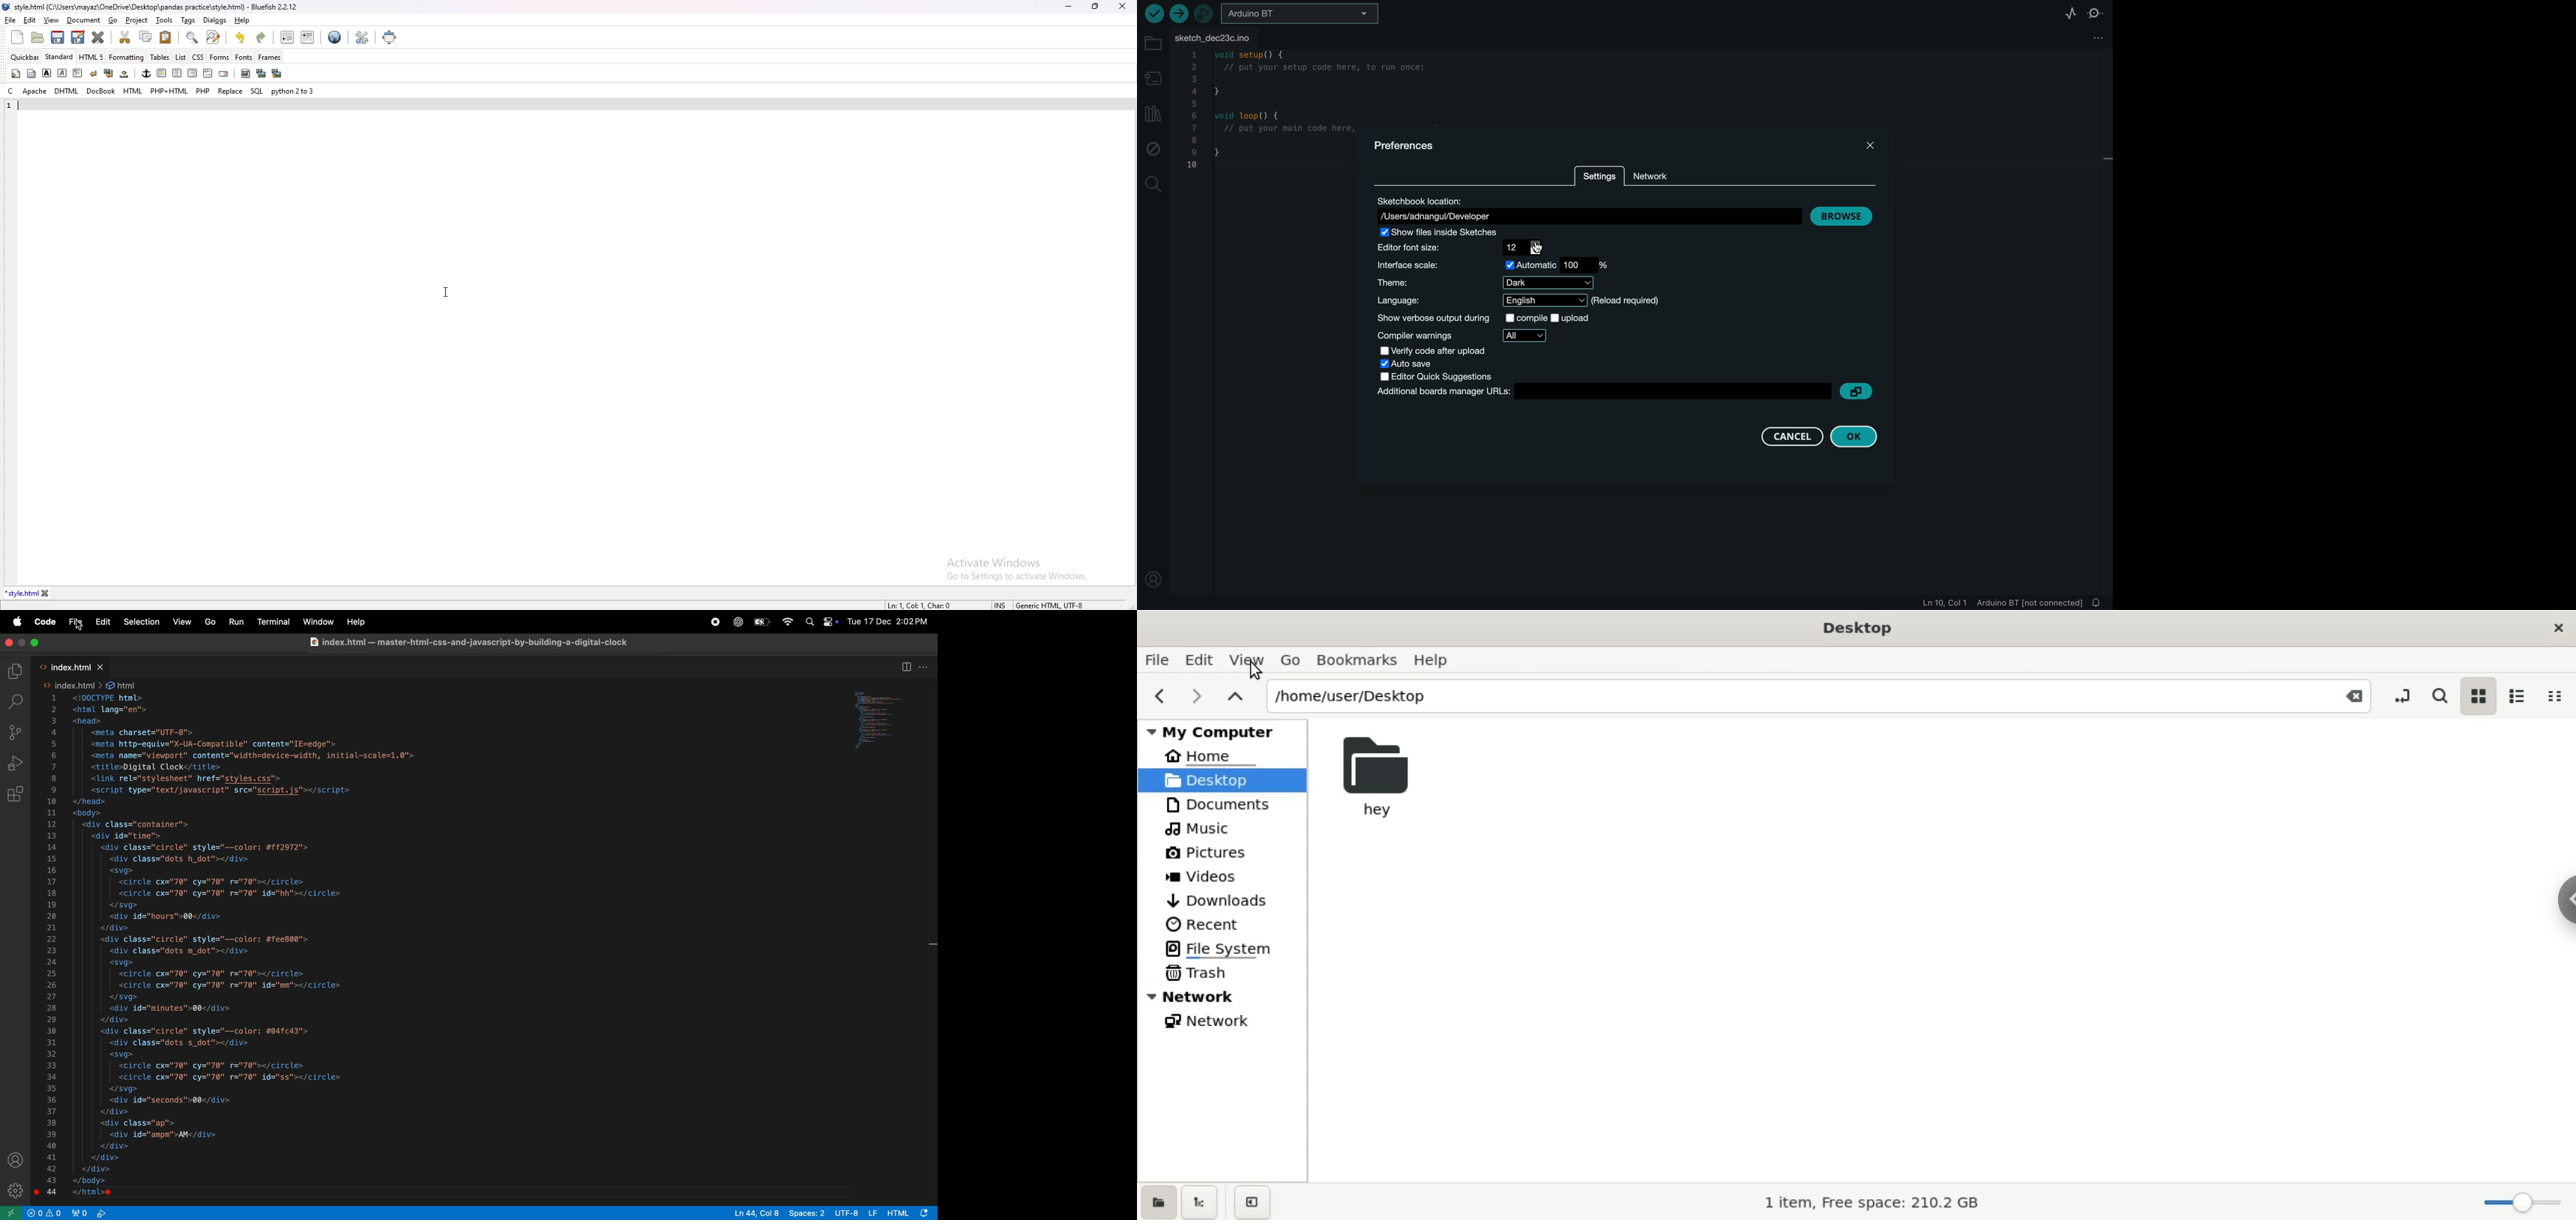 The height and width of the screenshot is (1232, 2576). Describe the element at coordinates (35, 91) in the screenshot. I see `apache` at that location.